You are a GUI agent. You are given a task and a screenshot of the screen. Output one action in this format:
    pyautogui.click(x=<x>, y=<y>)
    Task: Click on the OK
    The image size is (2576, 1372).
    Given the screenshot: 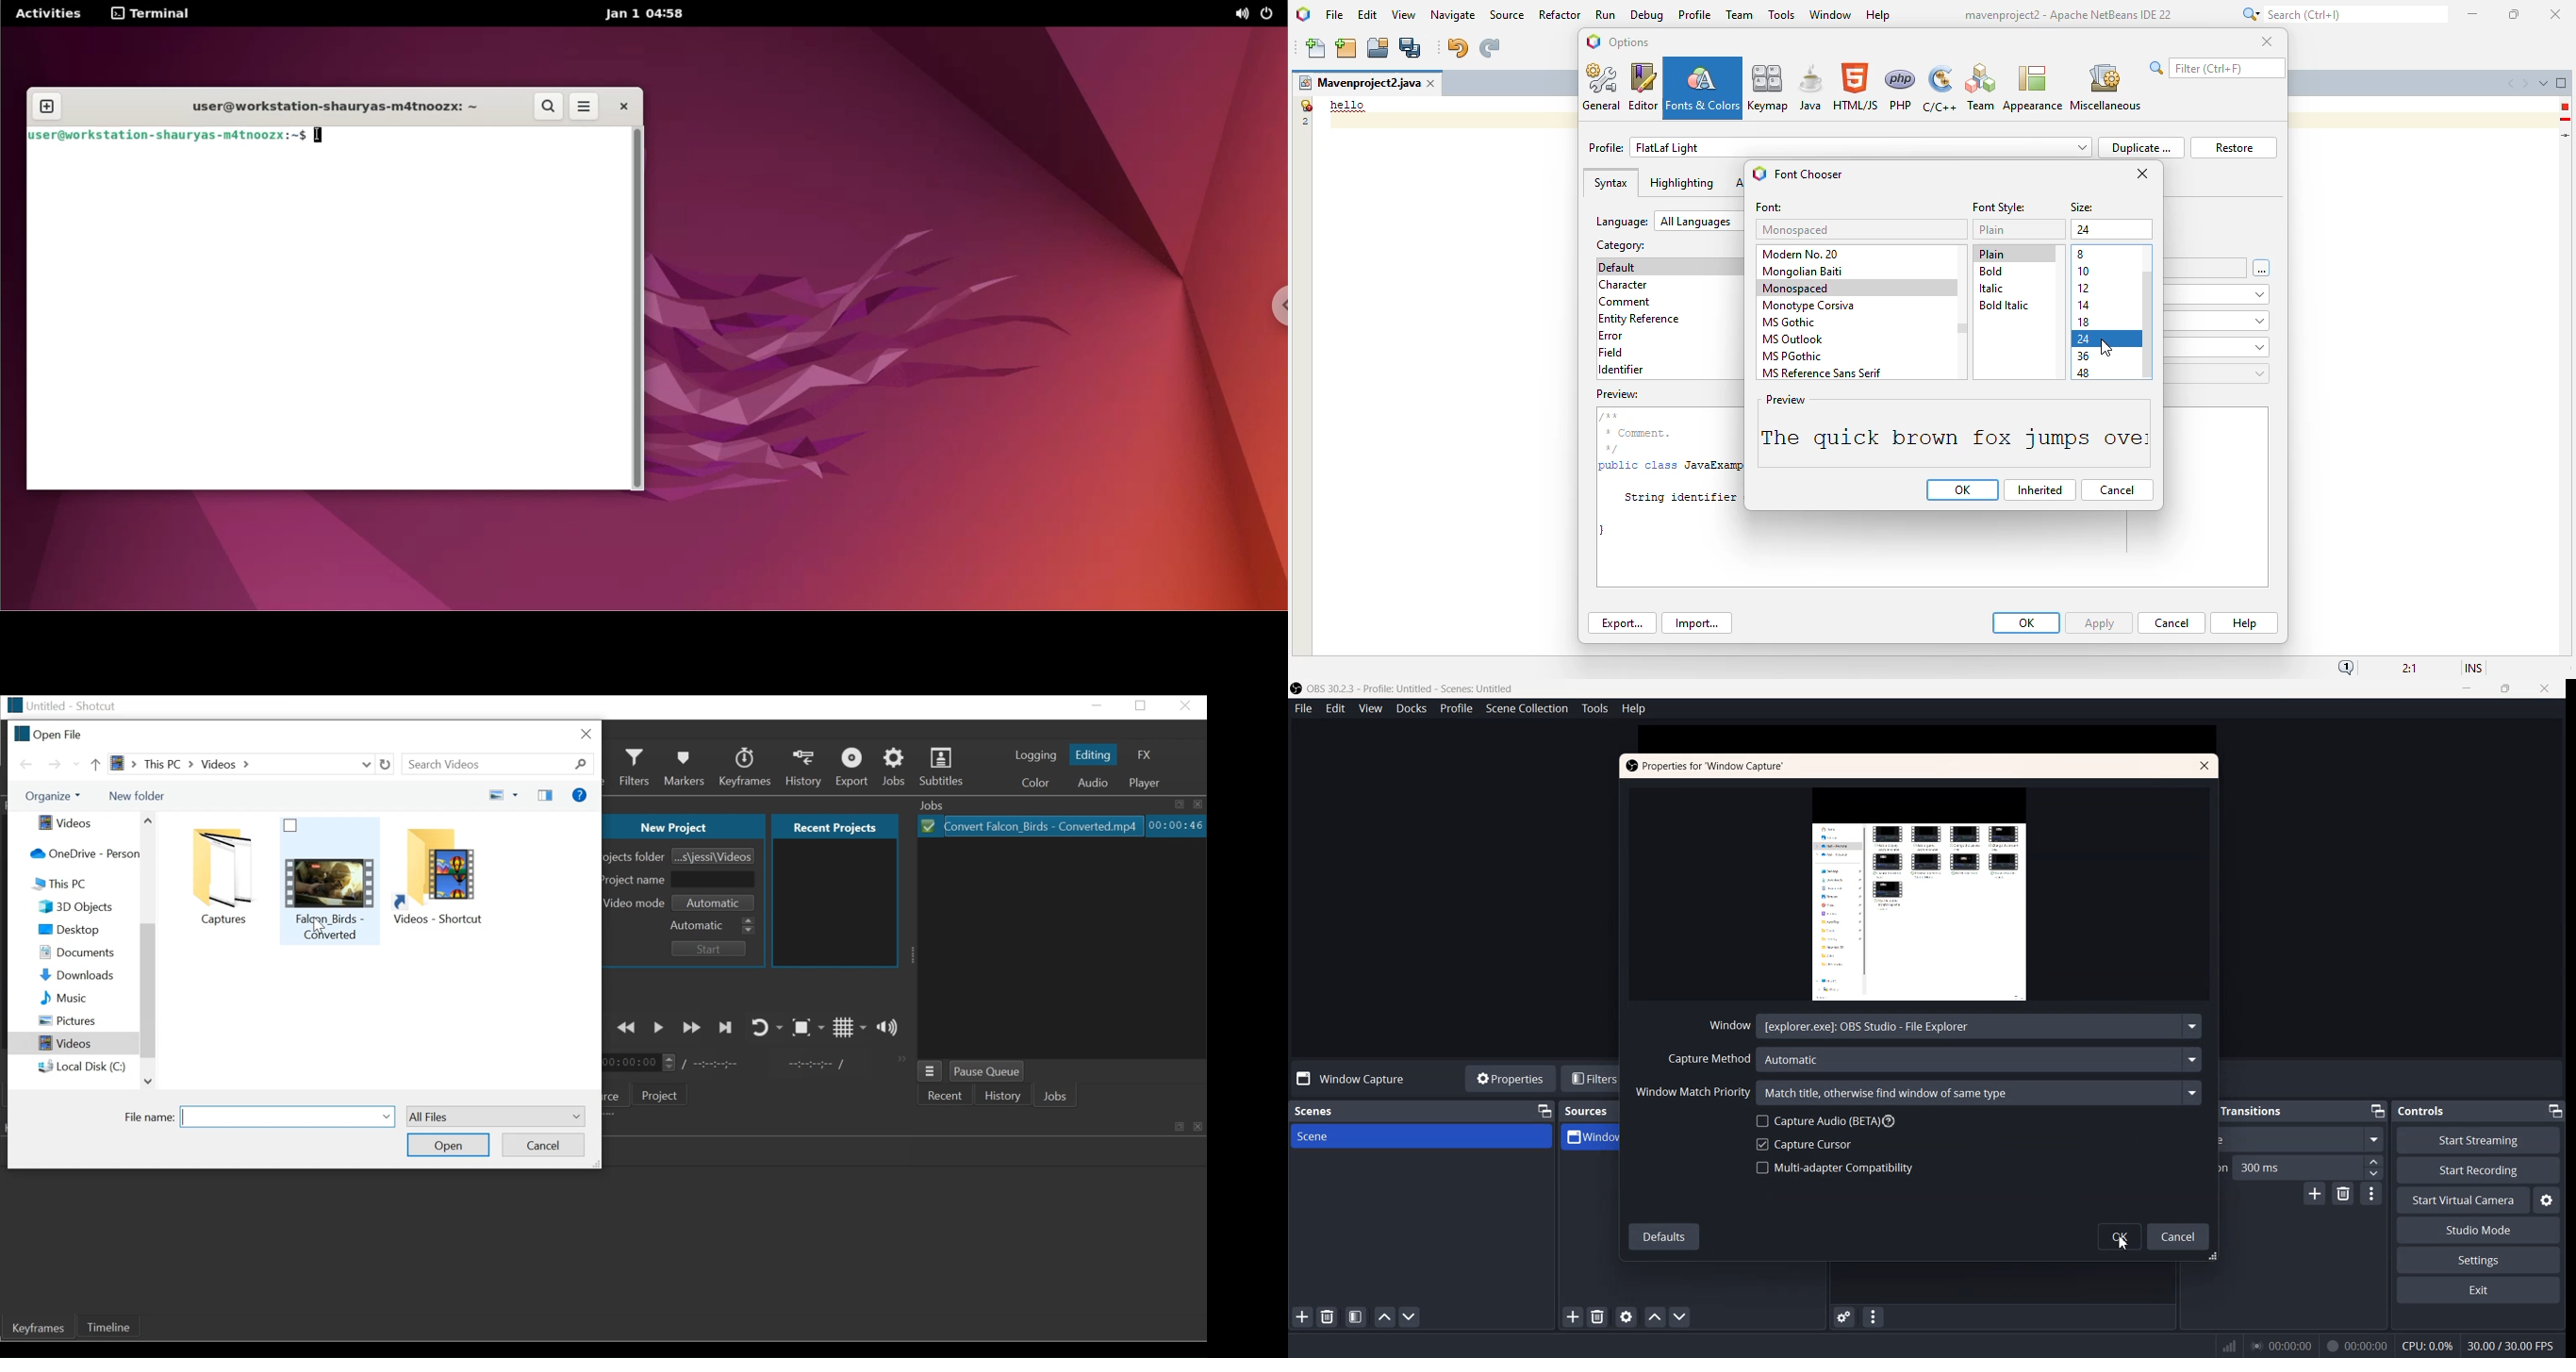 What is the action you would take?
    pyautogui.click(x=2117, y=1237)
    